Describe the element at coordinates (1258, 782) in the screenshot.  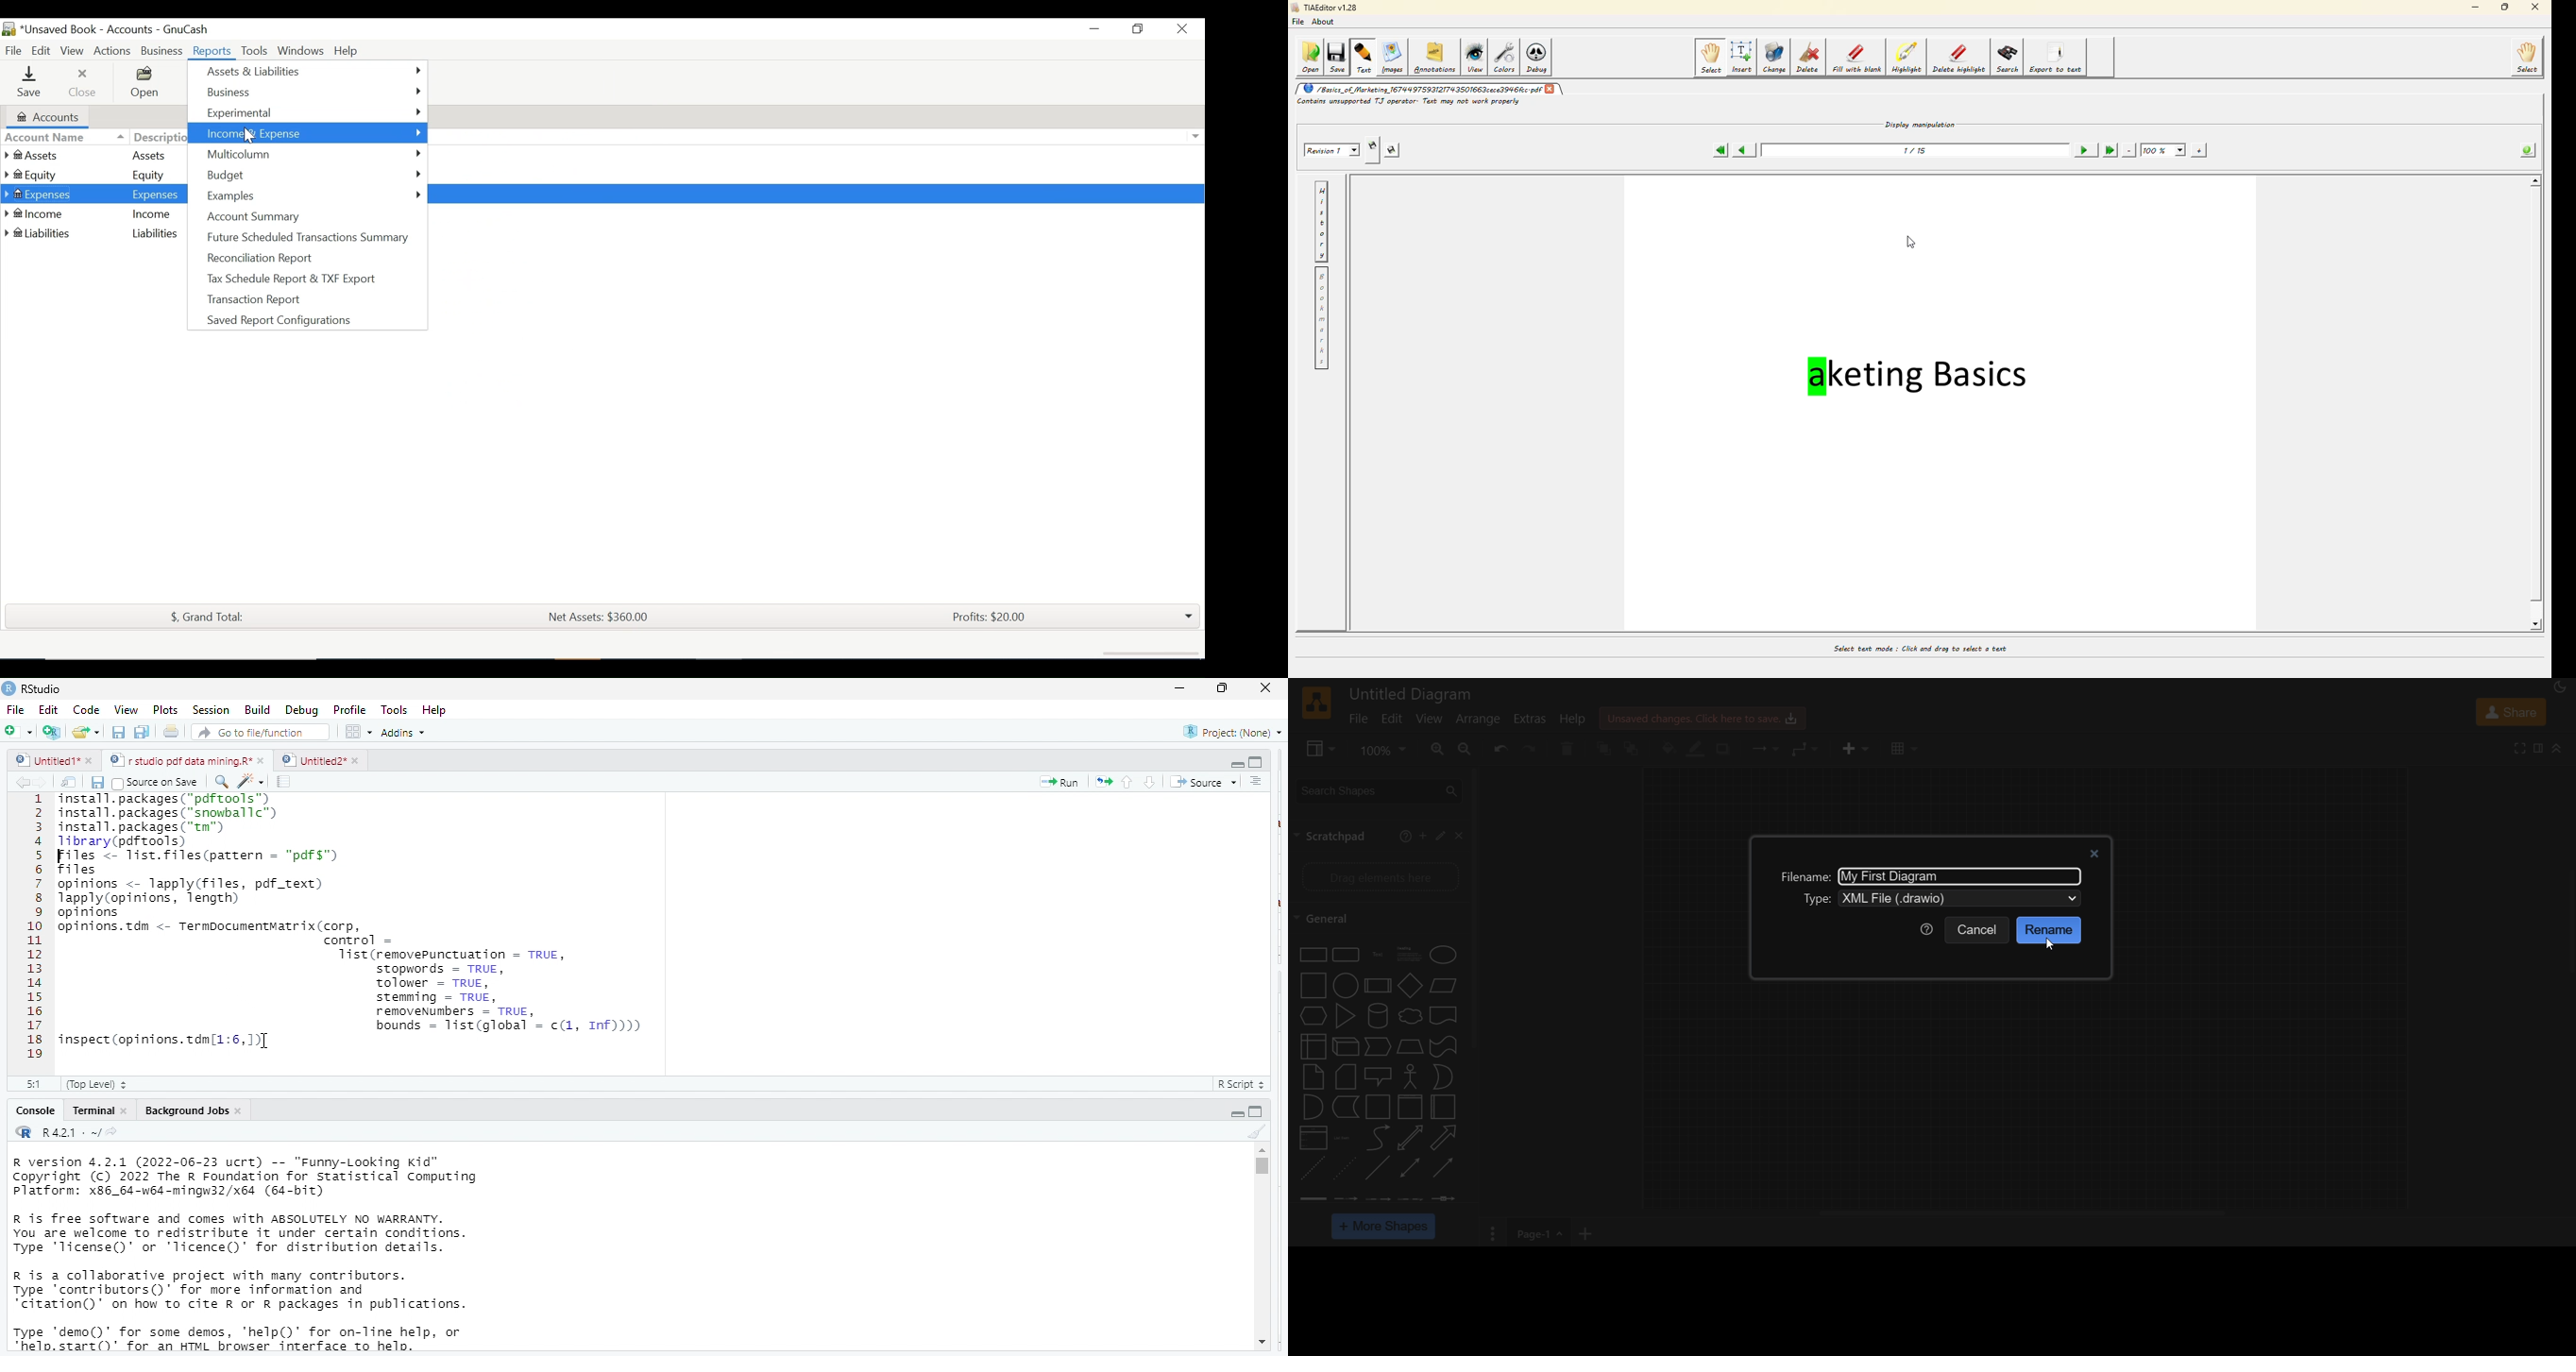
I see `show document outline` at that location.